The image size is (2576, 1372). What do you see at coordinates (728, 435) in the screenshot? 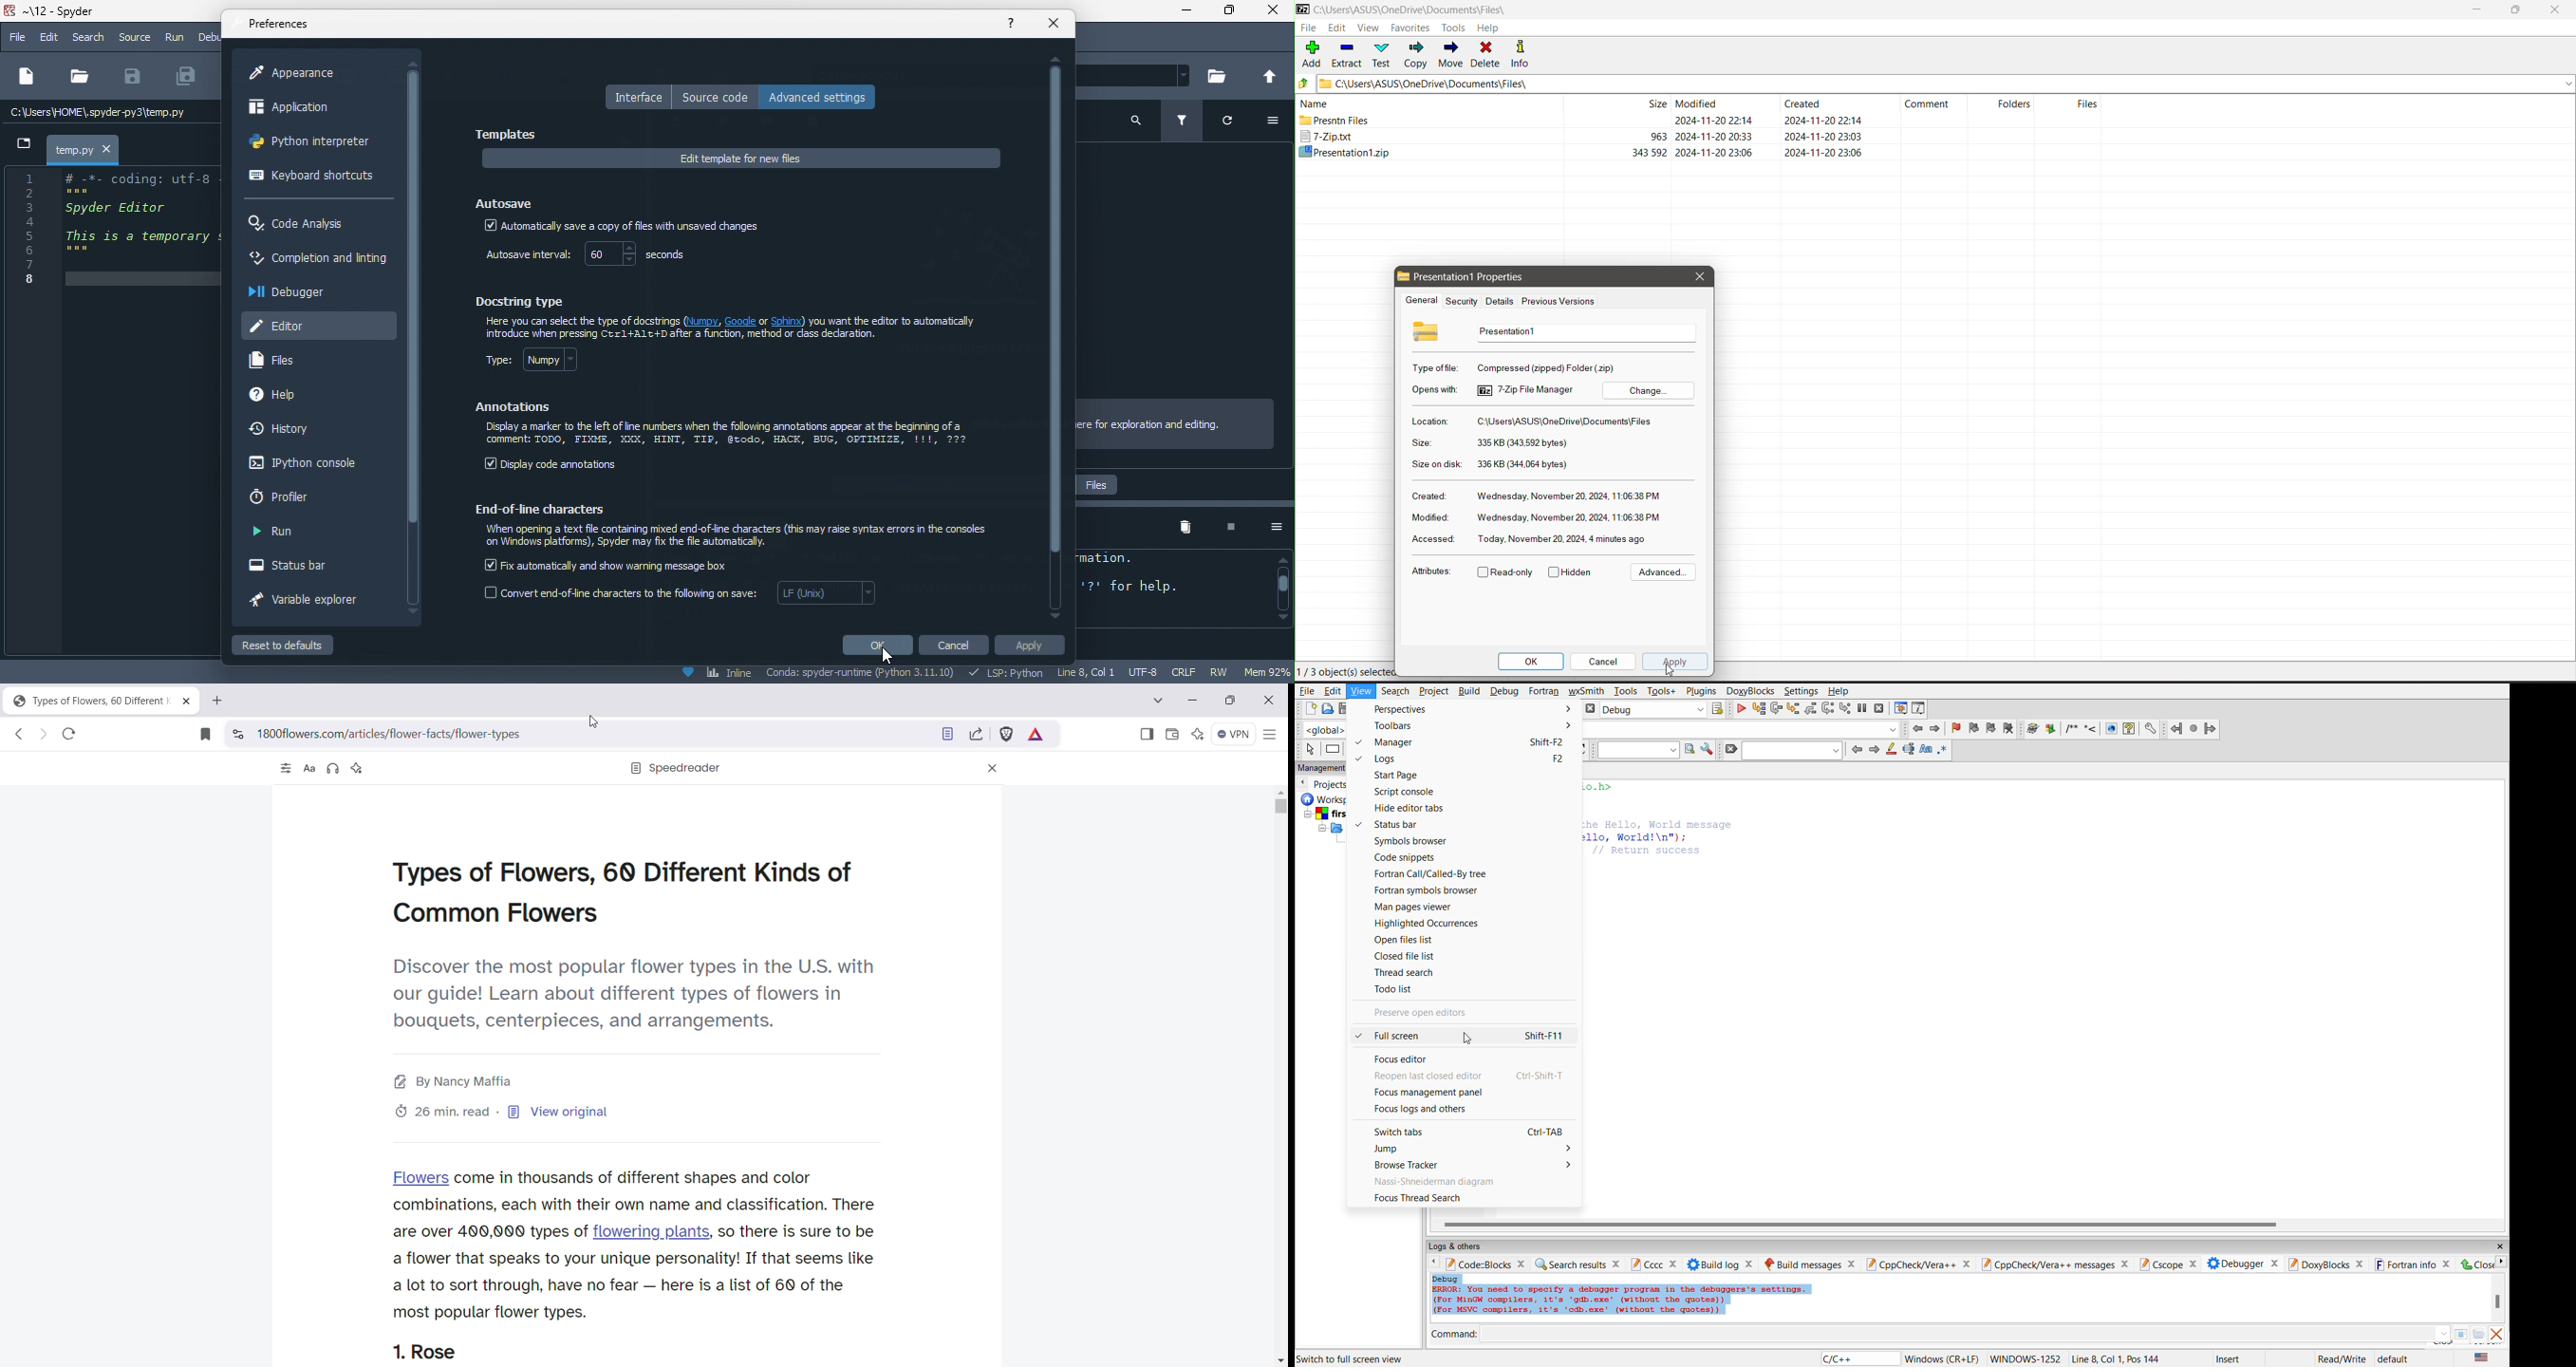
I see `text annotations` at bounding box center [728, 435].